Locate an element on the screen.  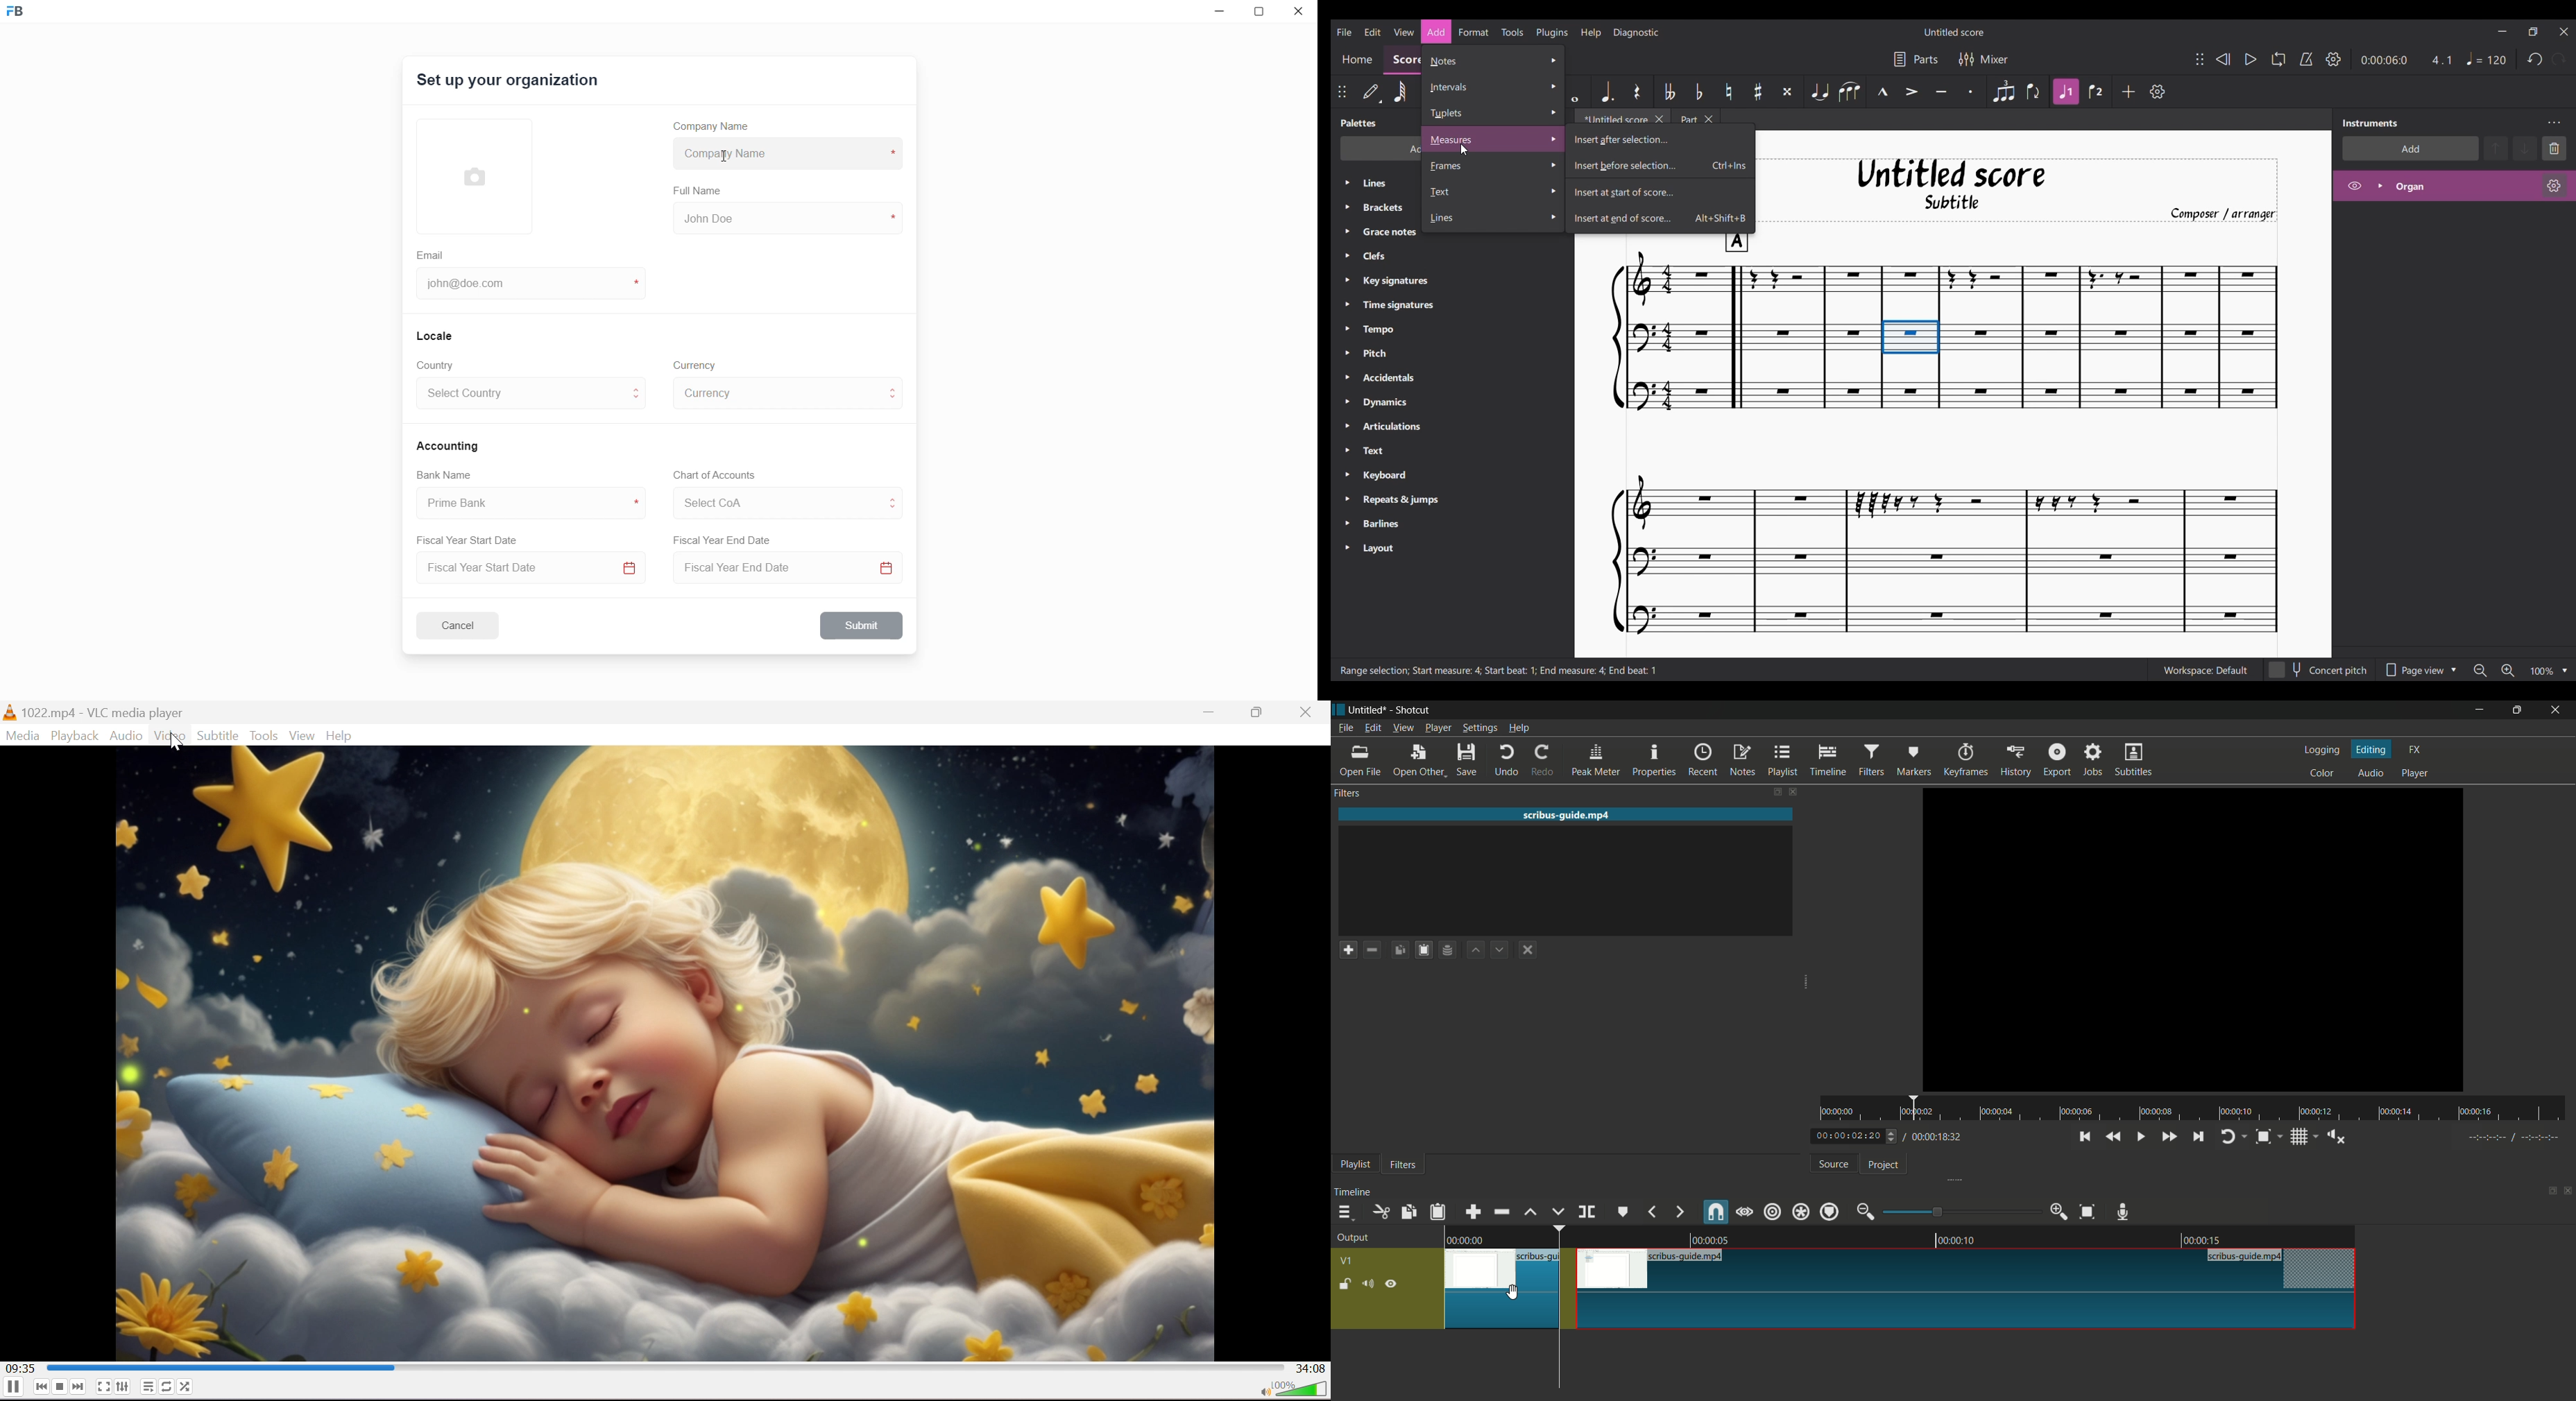
Highlighted after current selection is located at coordinates (2066, 91).